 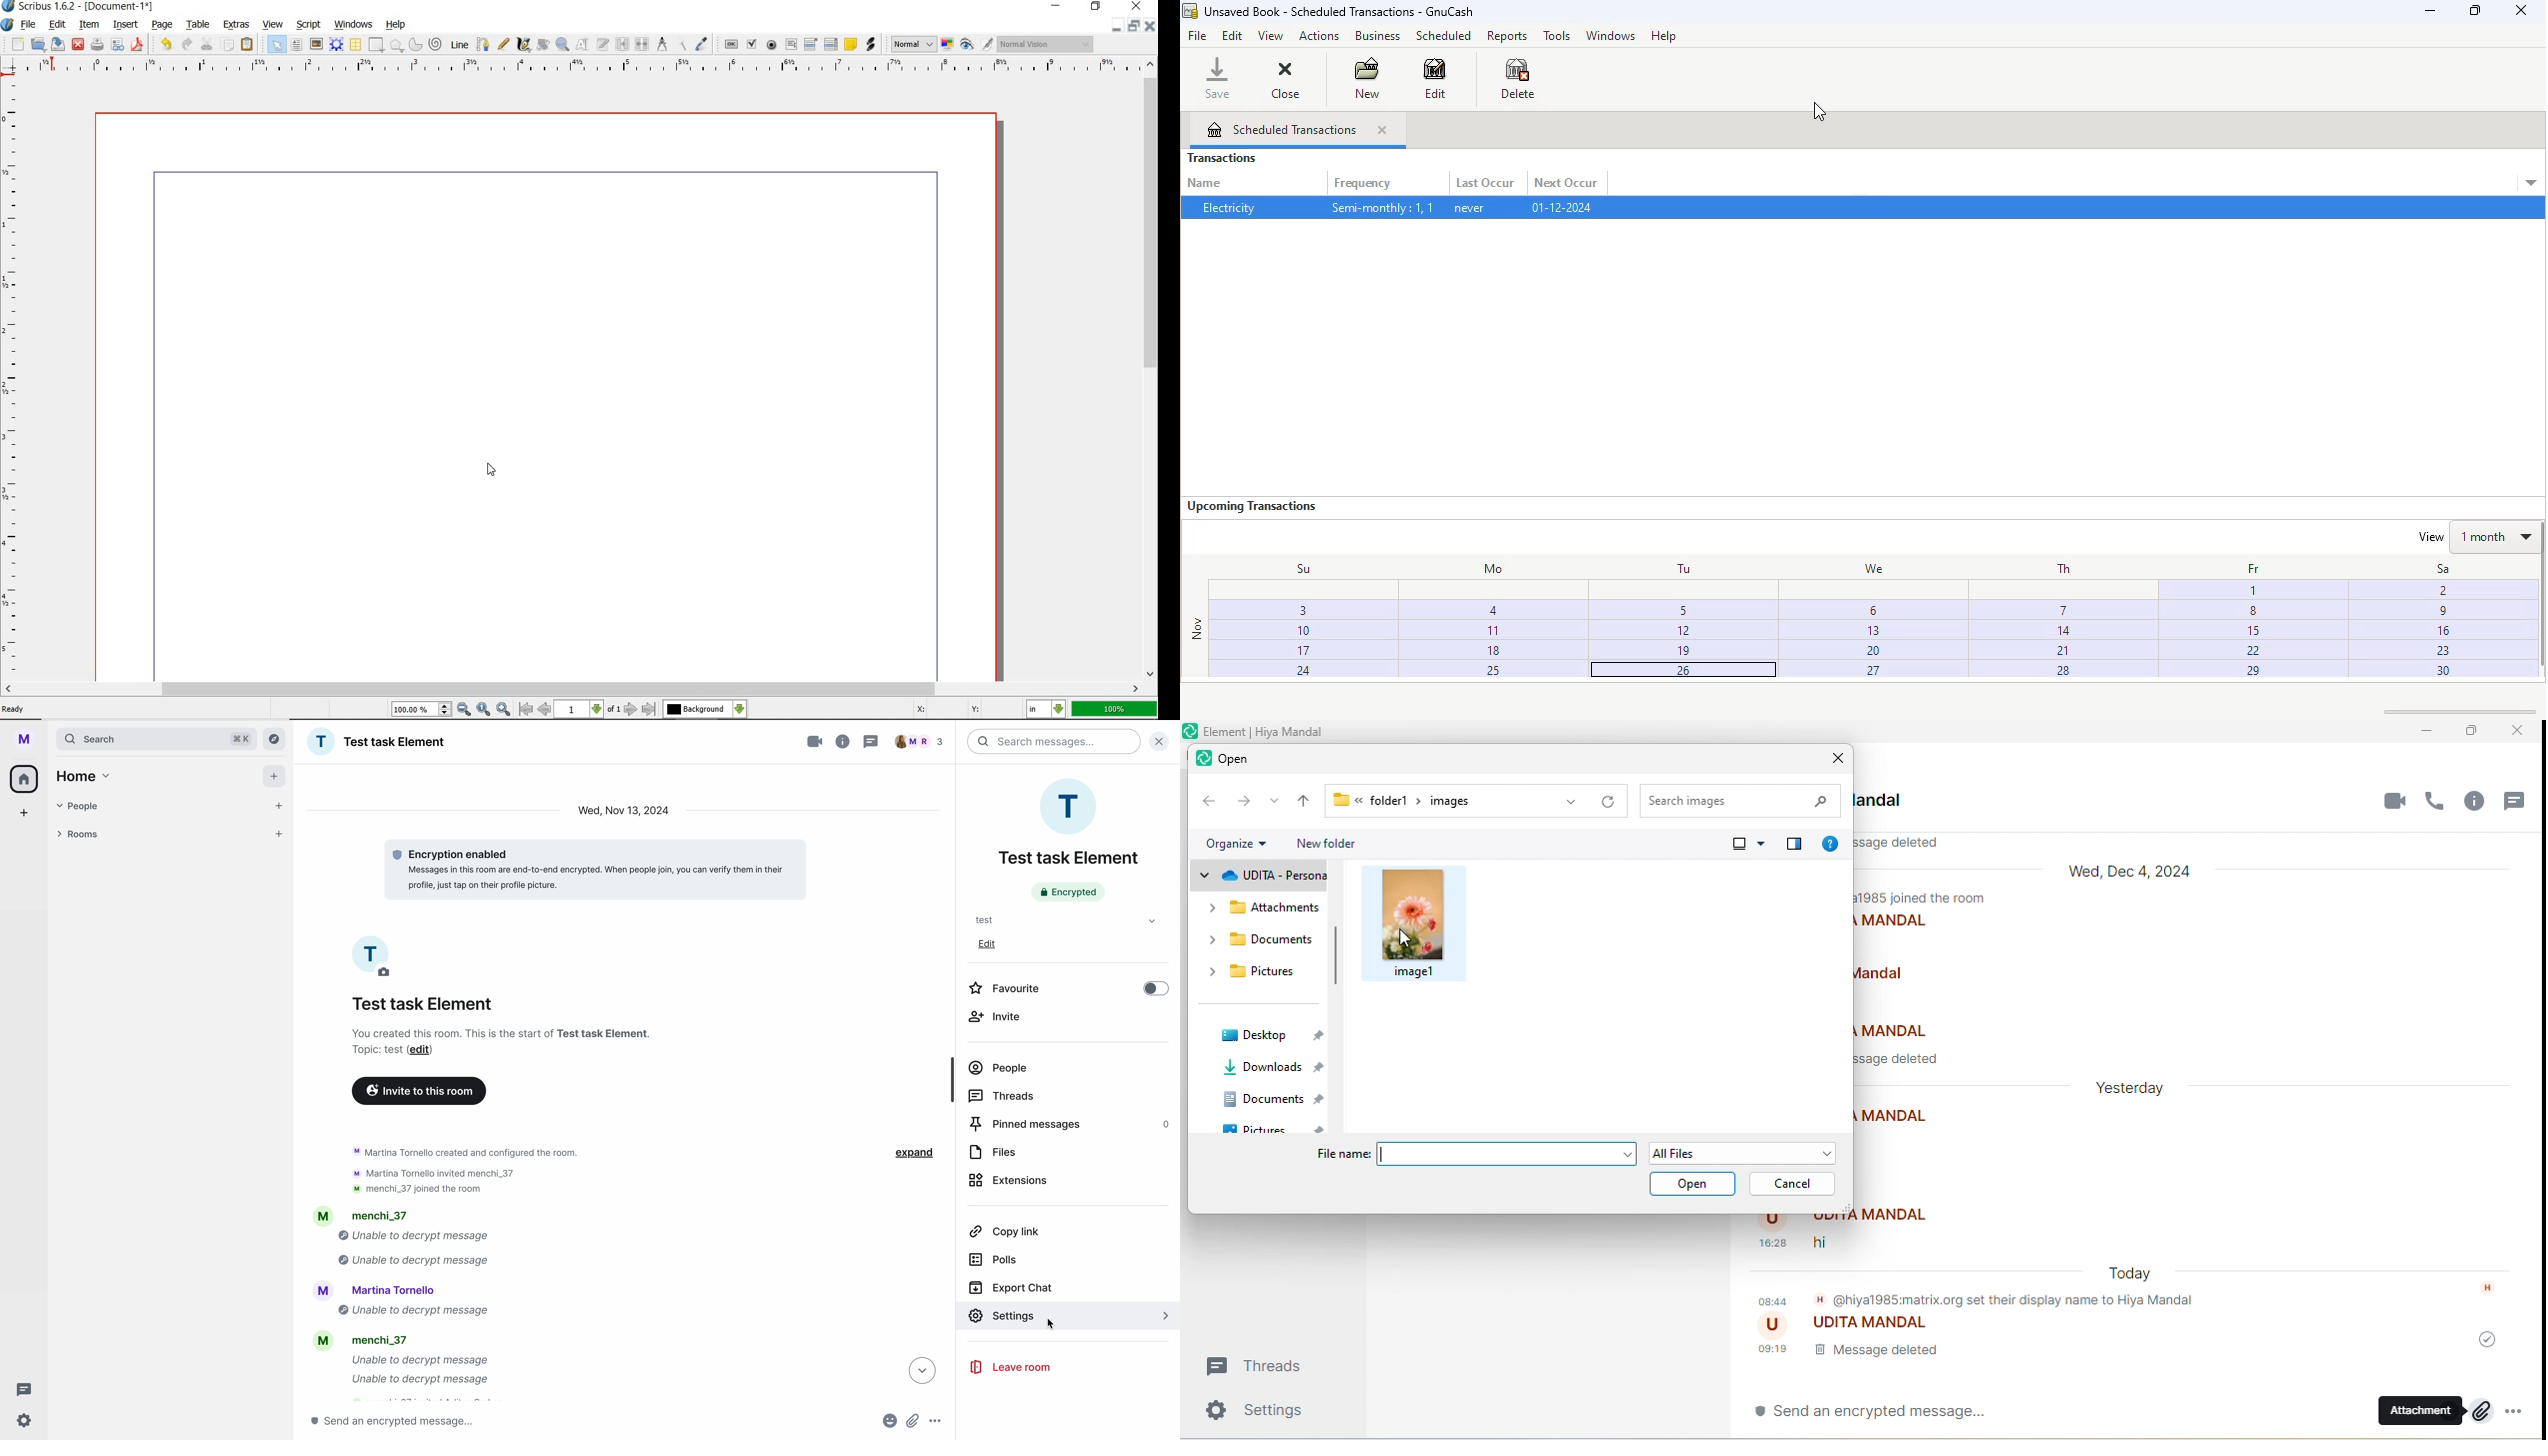 I want to click on cursor, so click(x=1819, y=111).